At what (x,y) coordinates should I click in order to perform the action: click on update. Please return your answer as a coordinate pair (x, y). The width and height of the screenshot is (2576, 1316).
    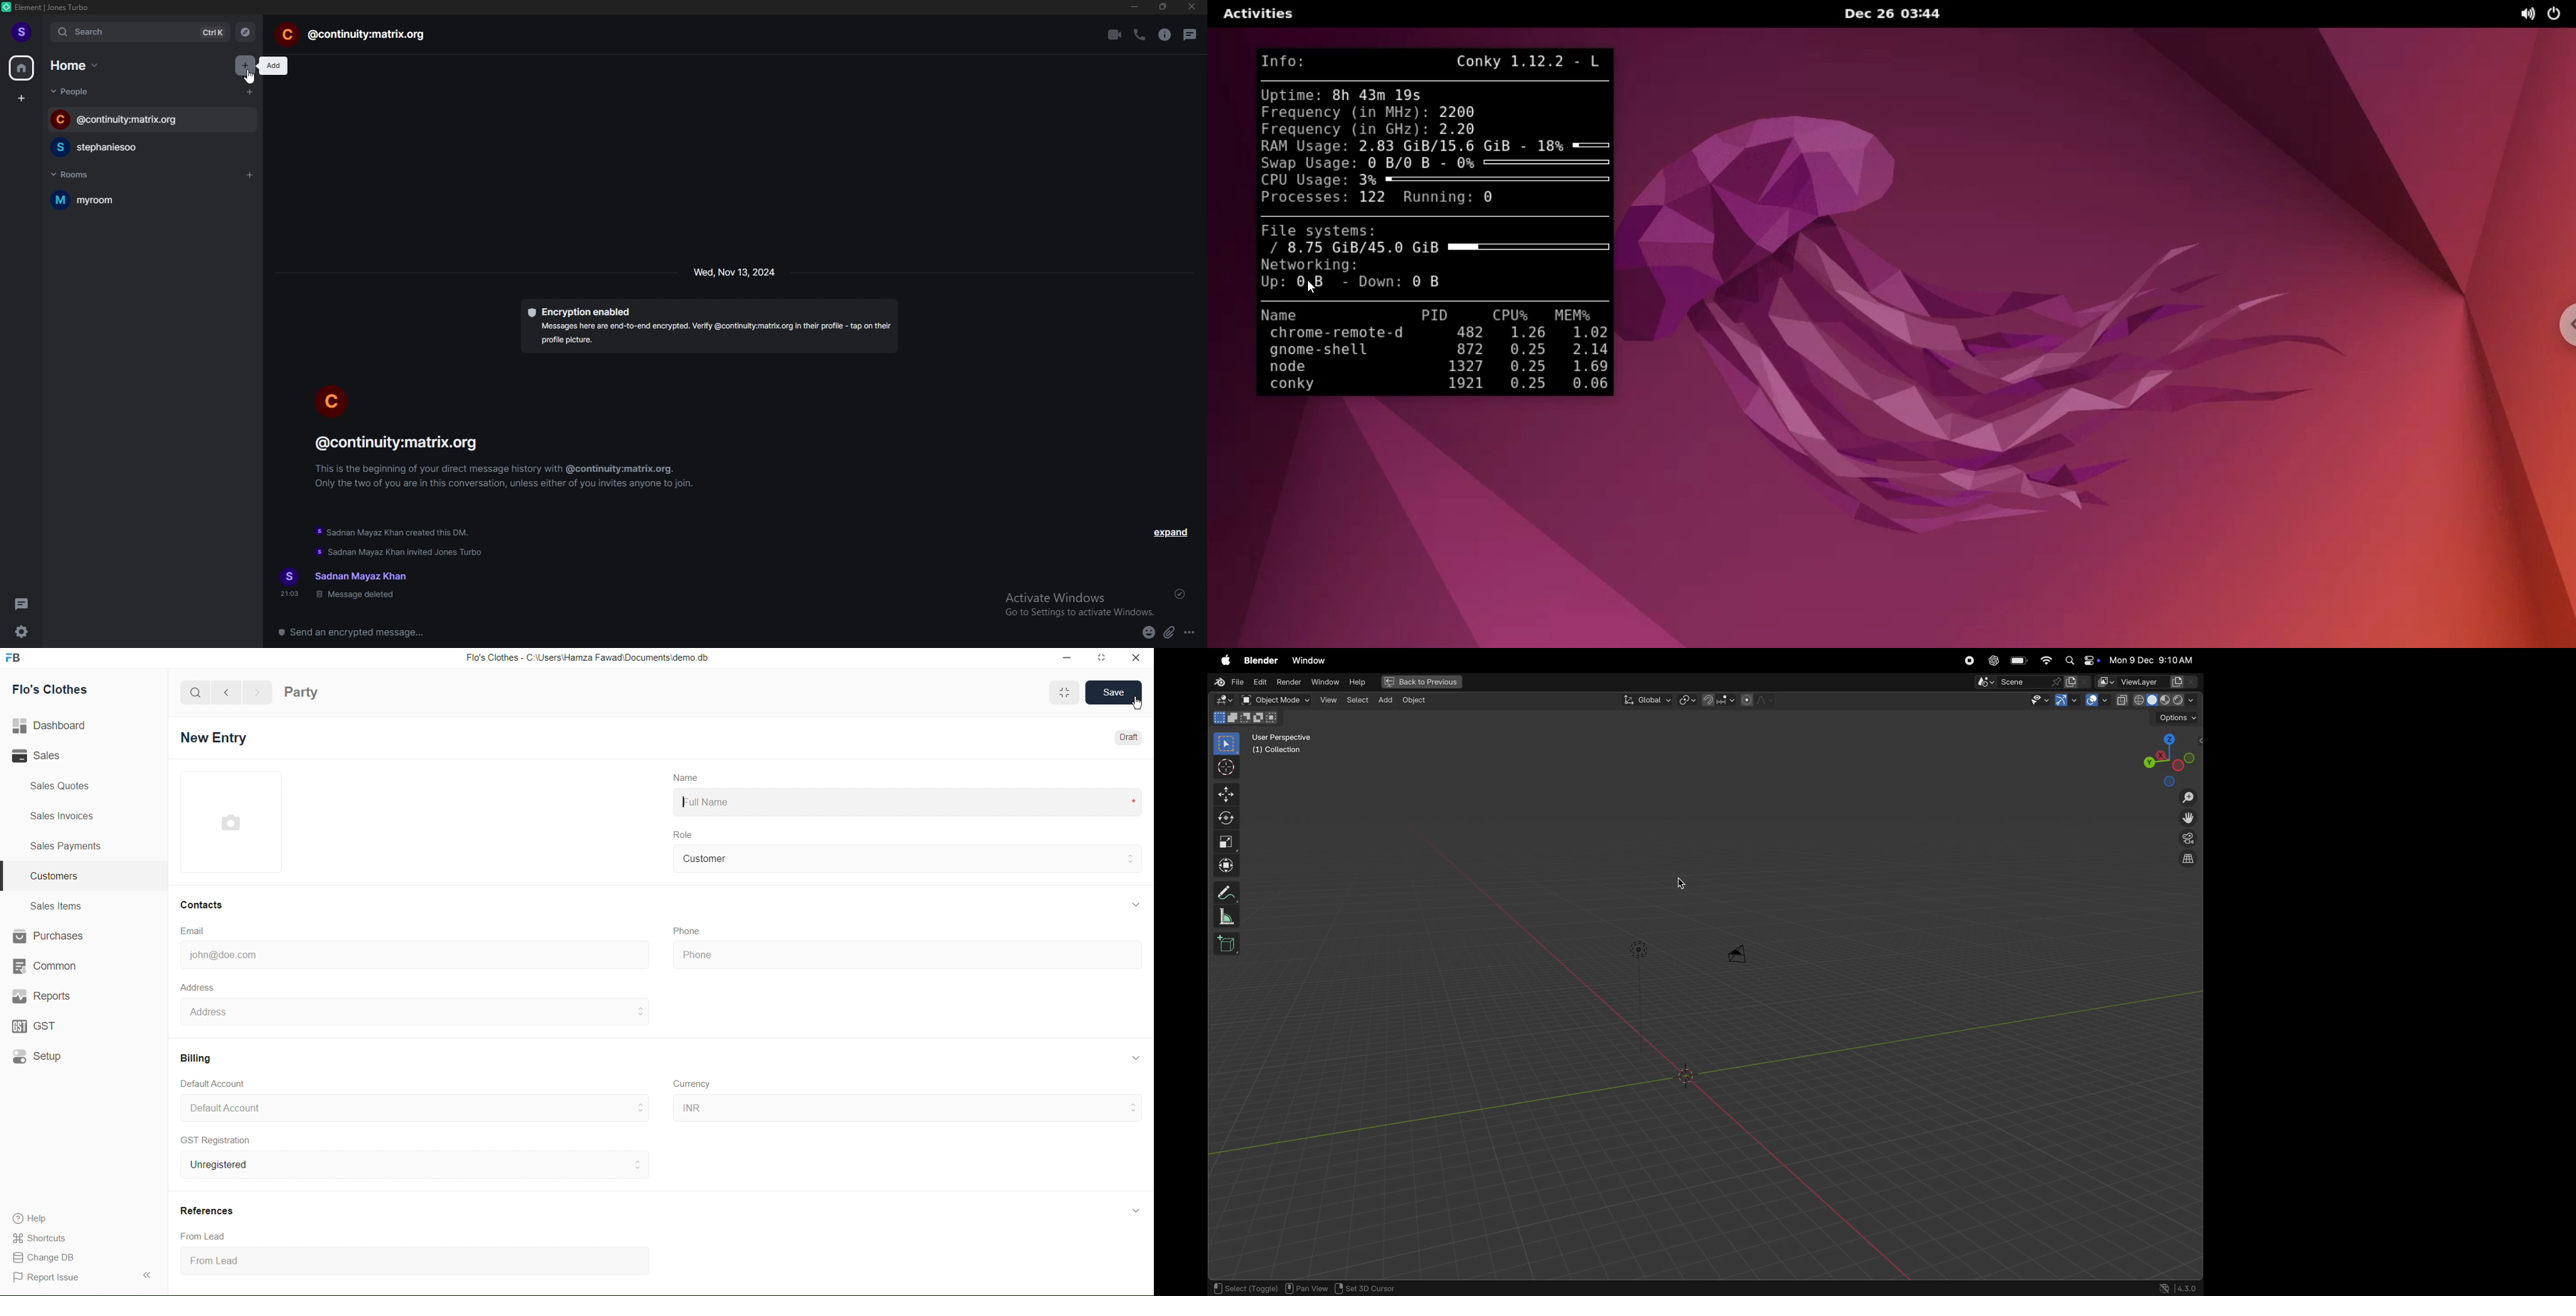
    Looking at the image, I should click on (401, 552).